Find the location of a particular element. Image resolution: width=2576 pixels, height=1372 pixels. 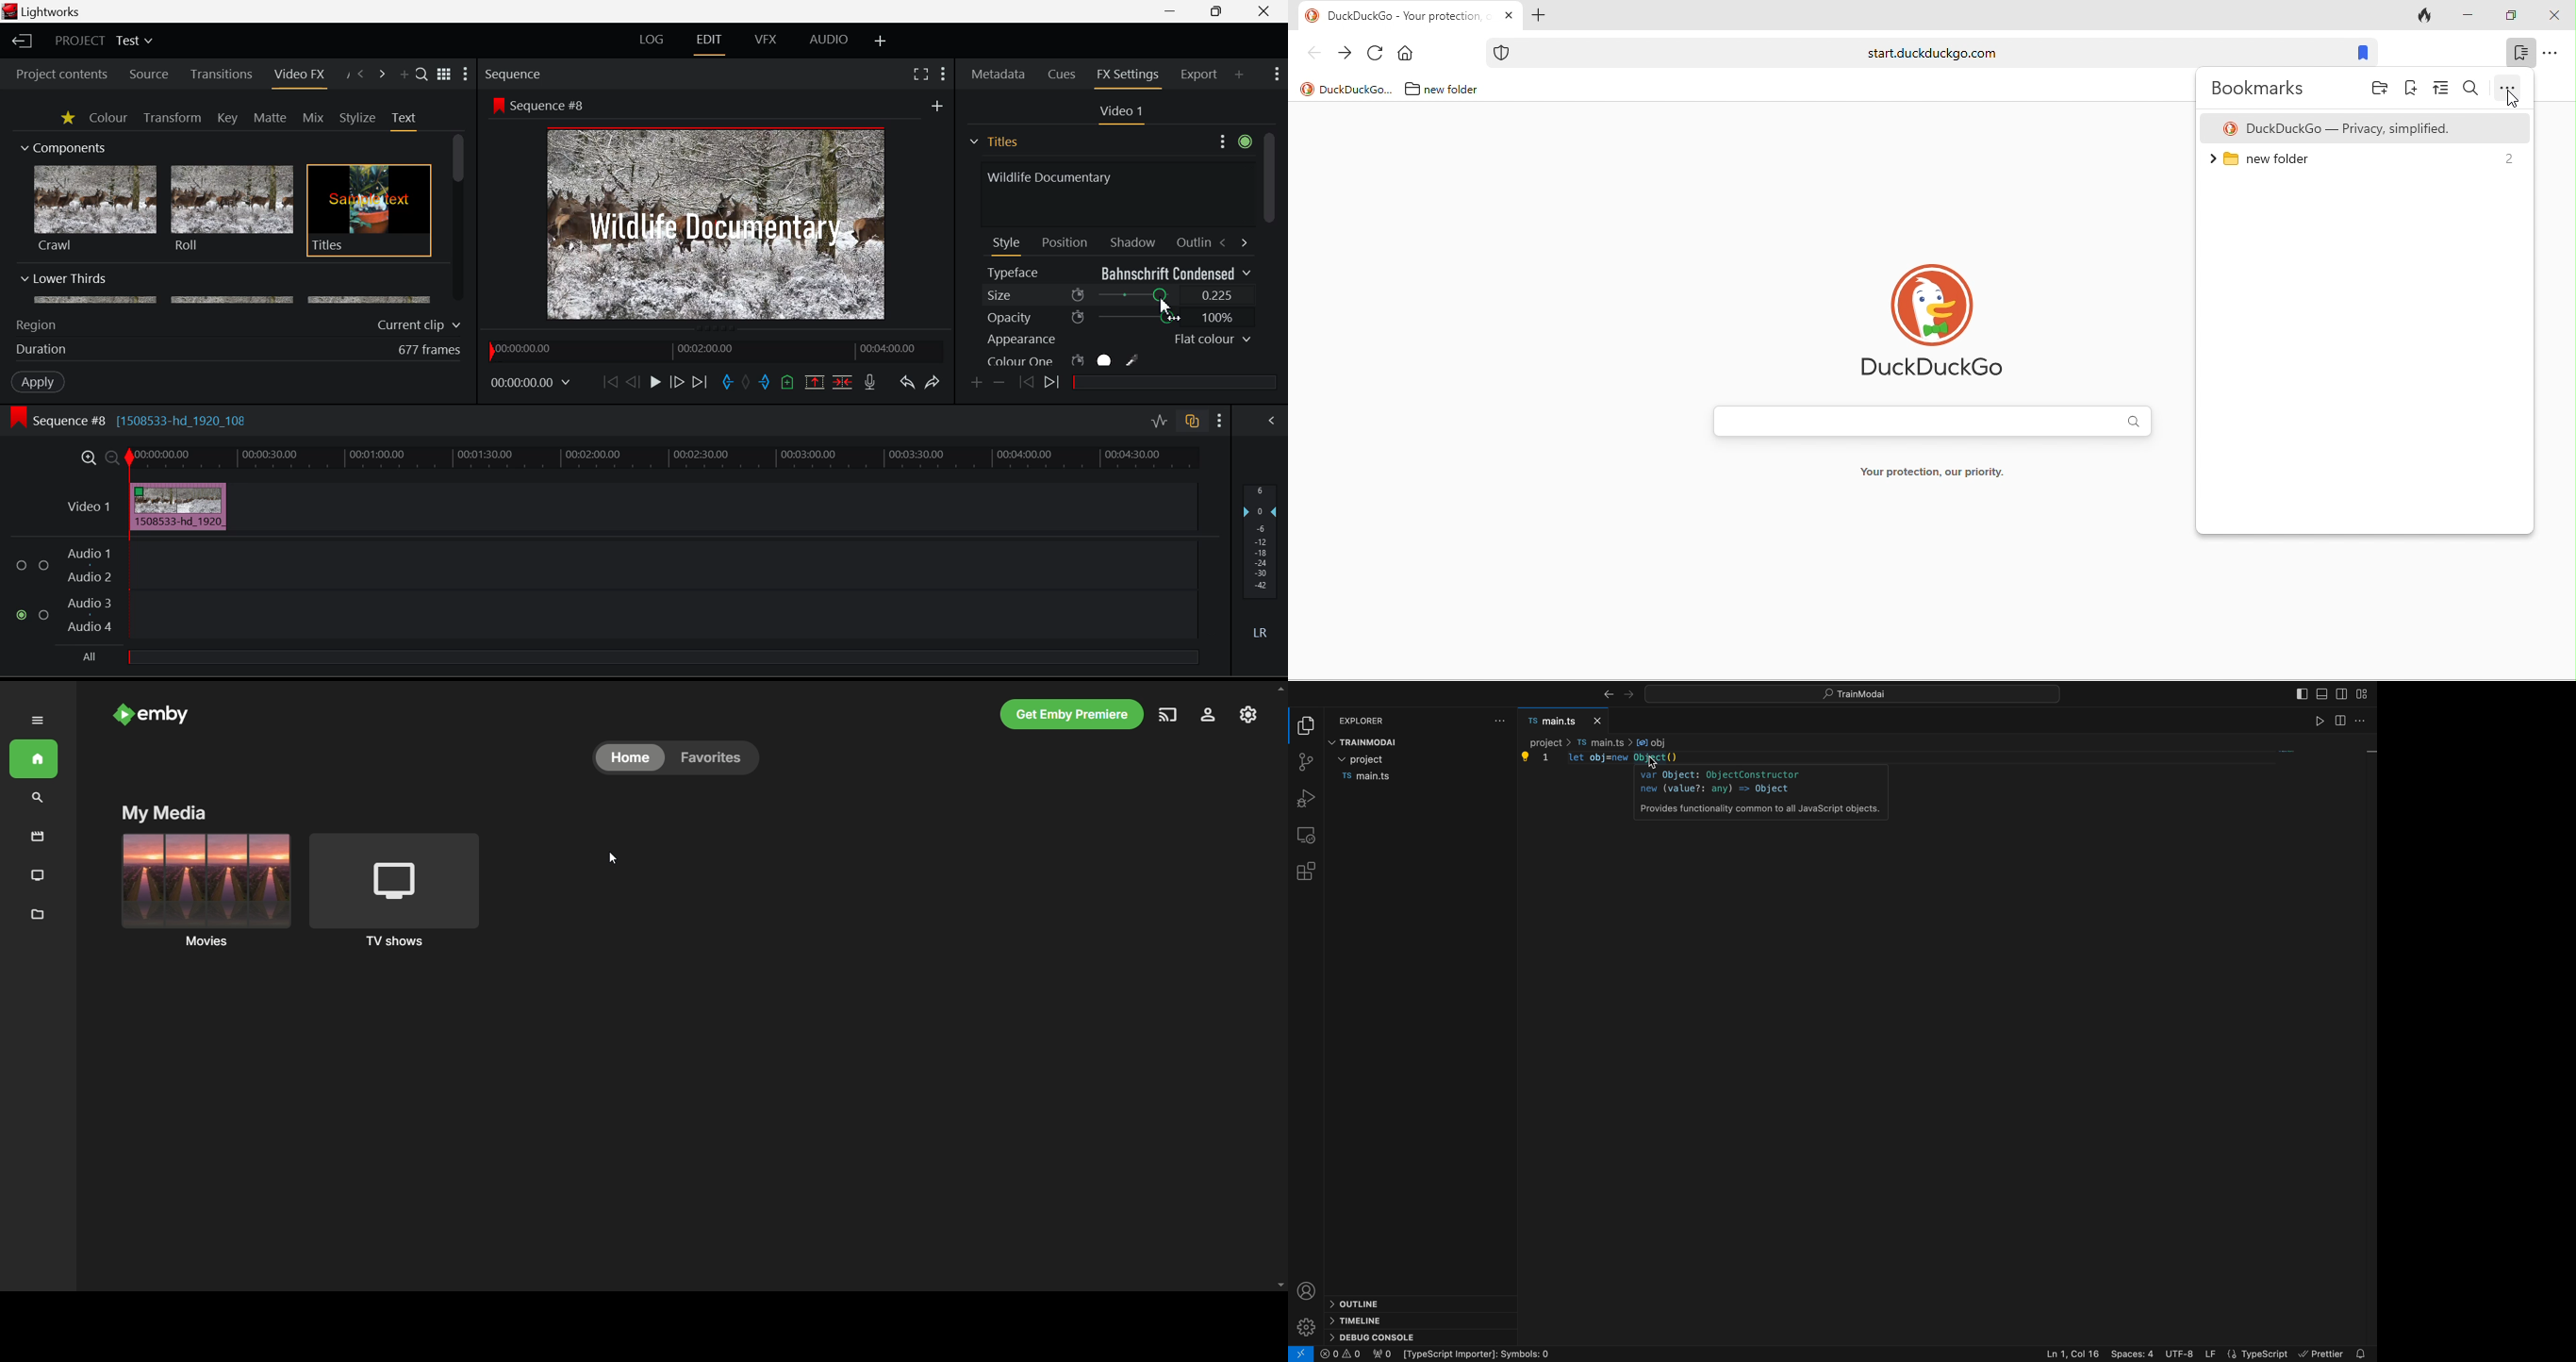

LF is located at coordinates (2212, 1351).